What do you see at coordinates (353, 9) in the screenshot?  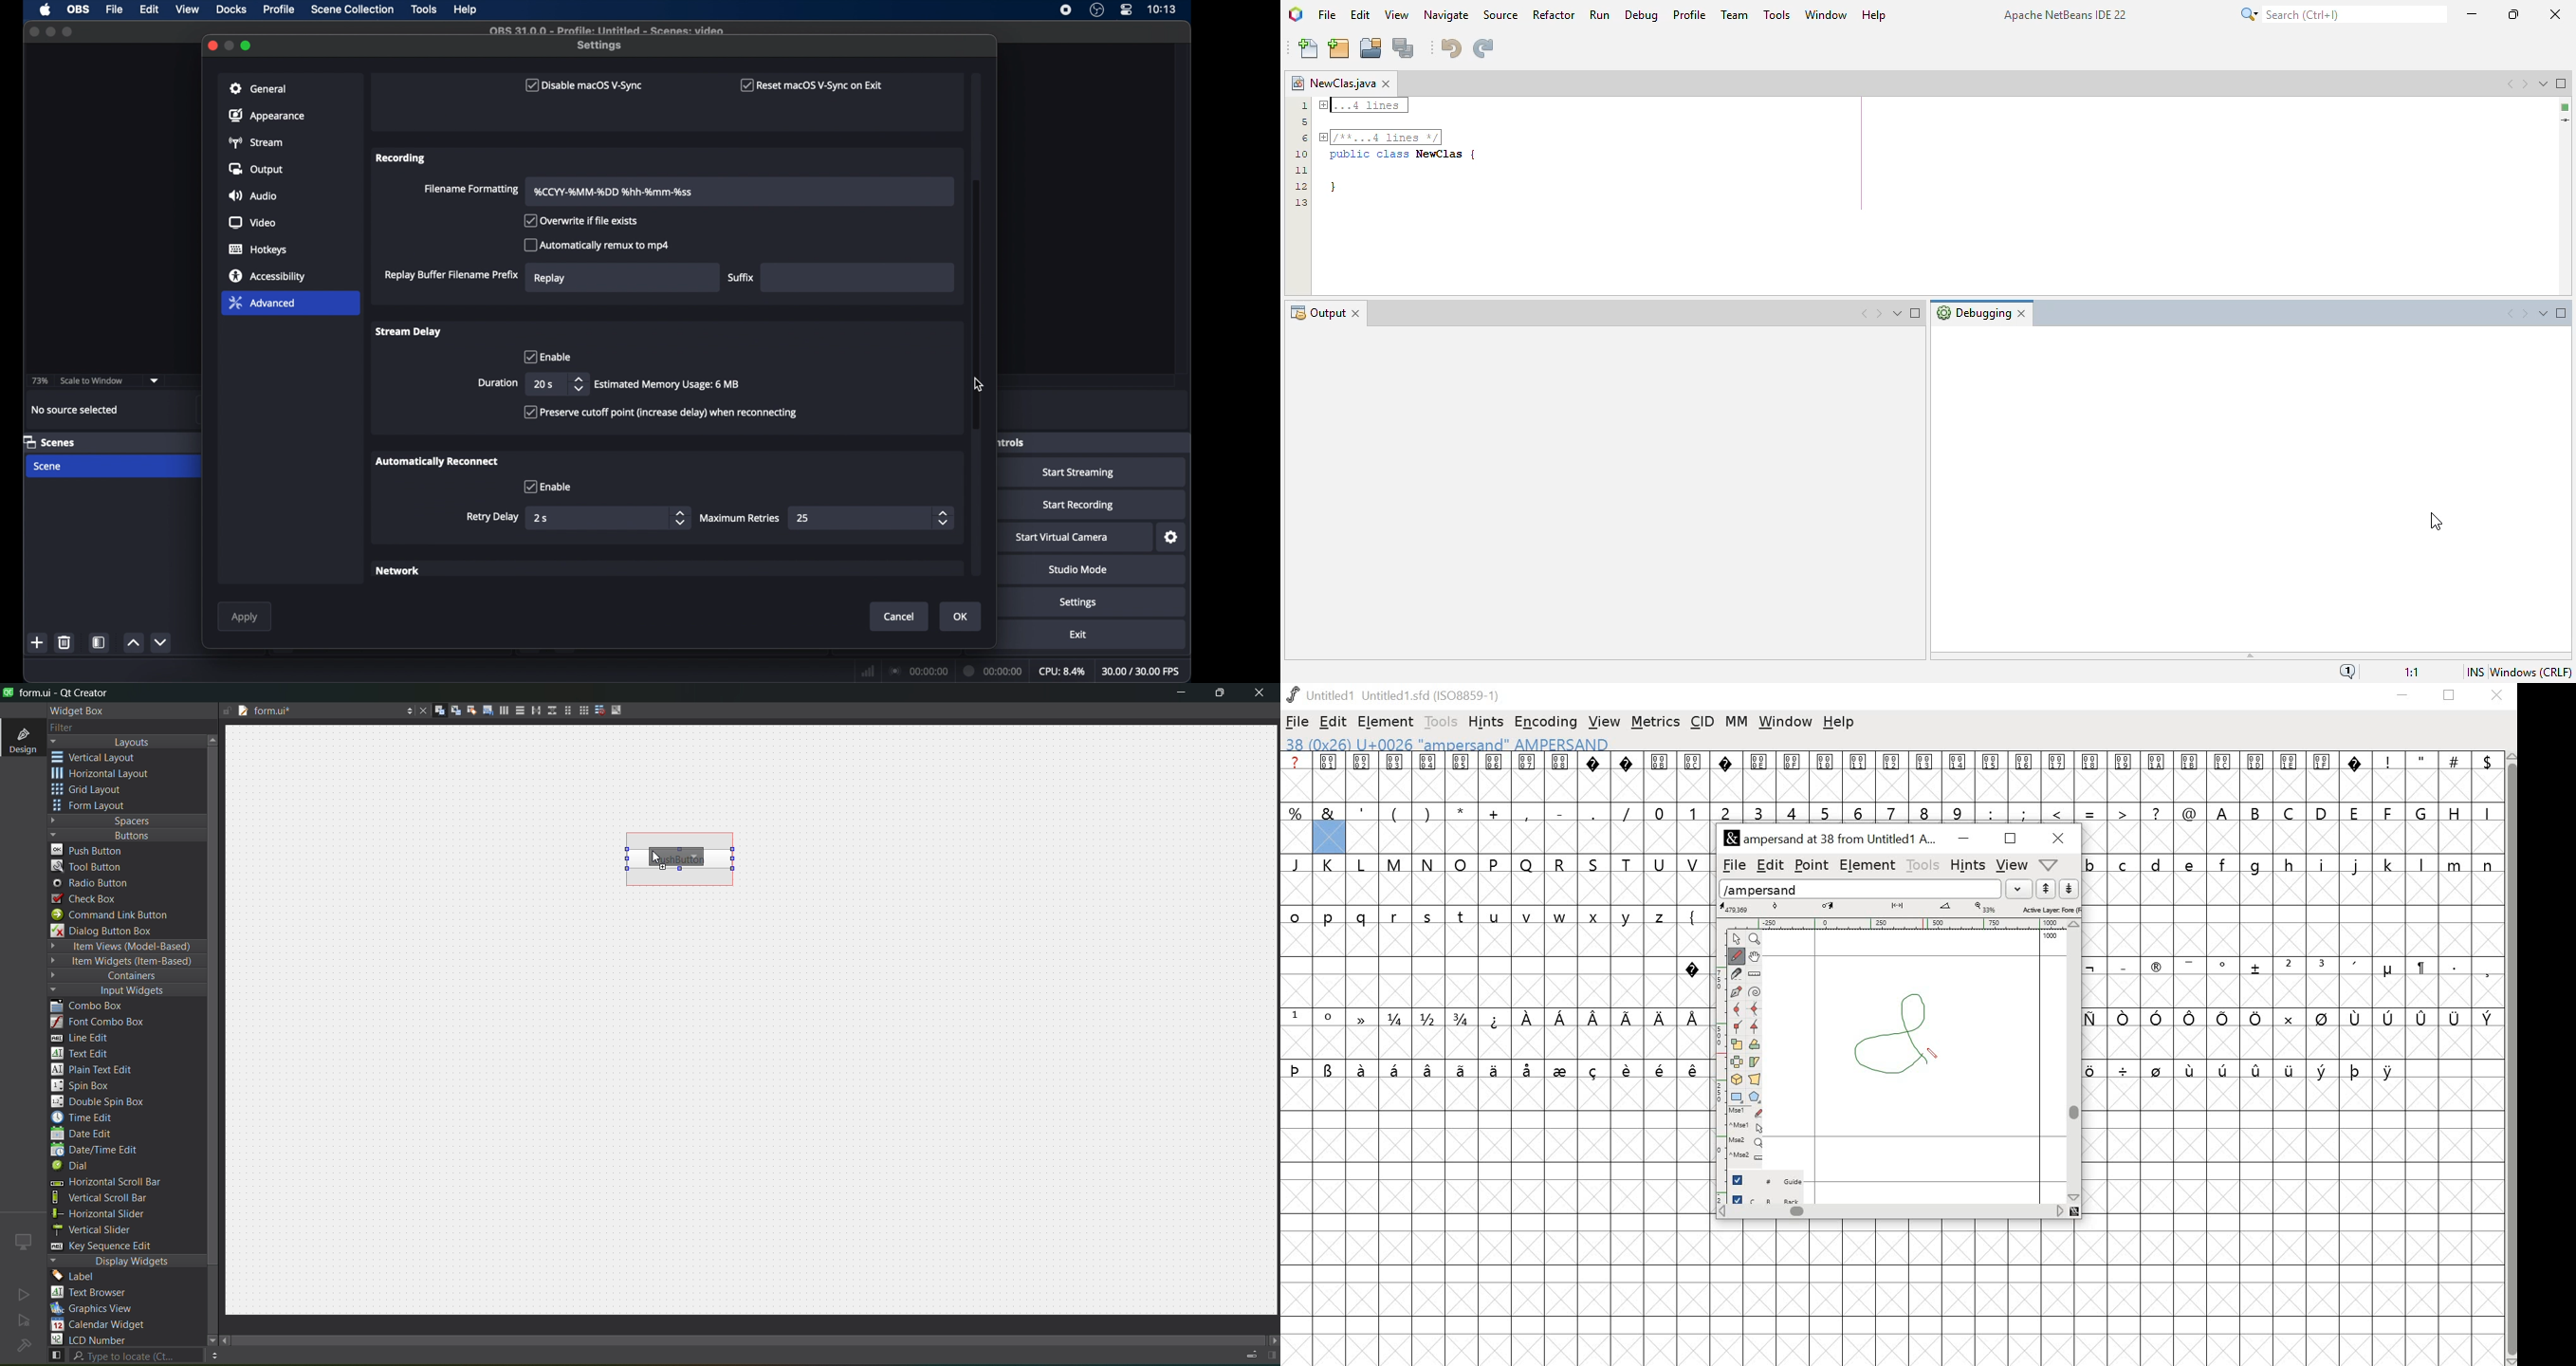 I see `scene collection` at bounding box center [353, 9].